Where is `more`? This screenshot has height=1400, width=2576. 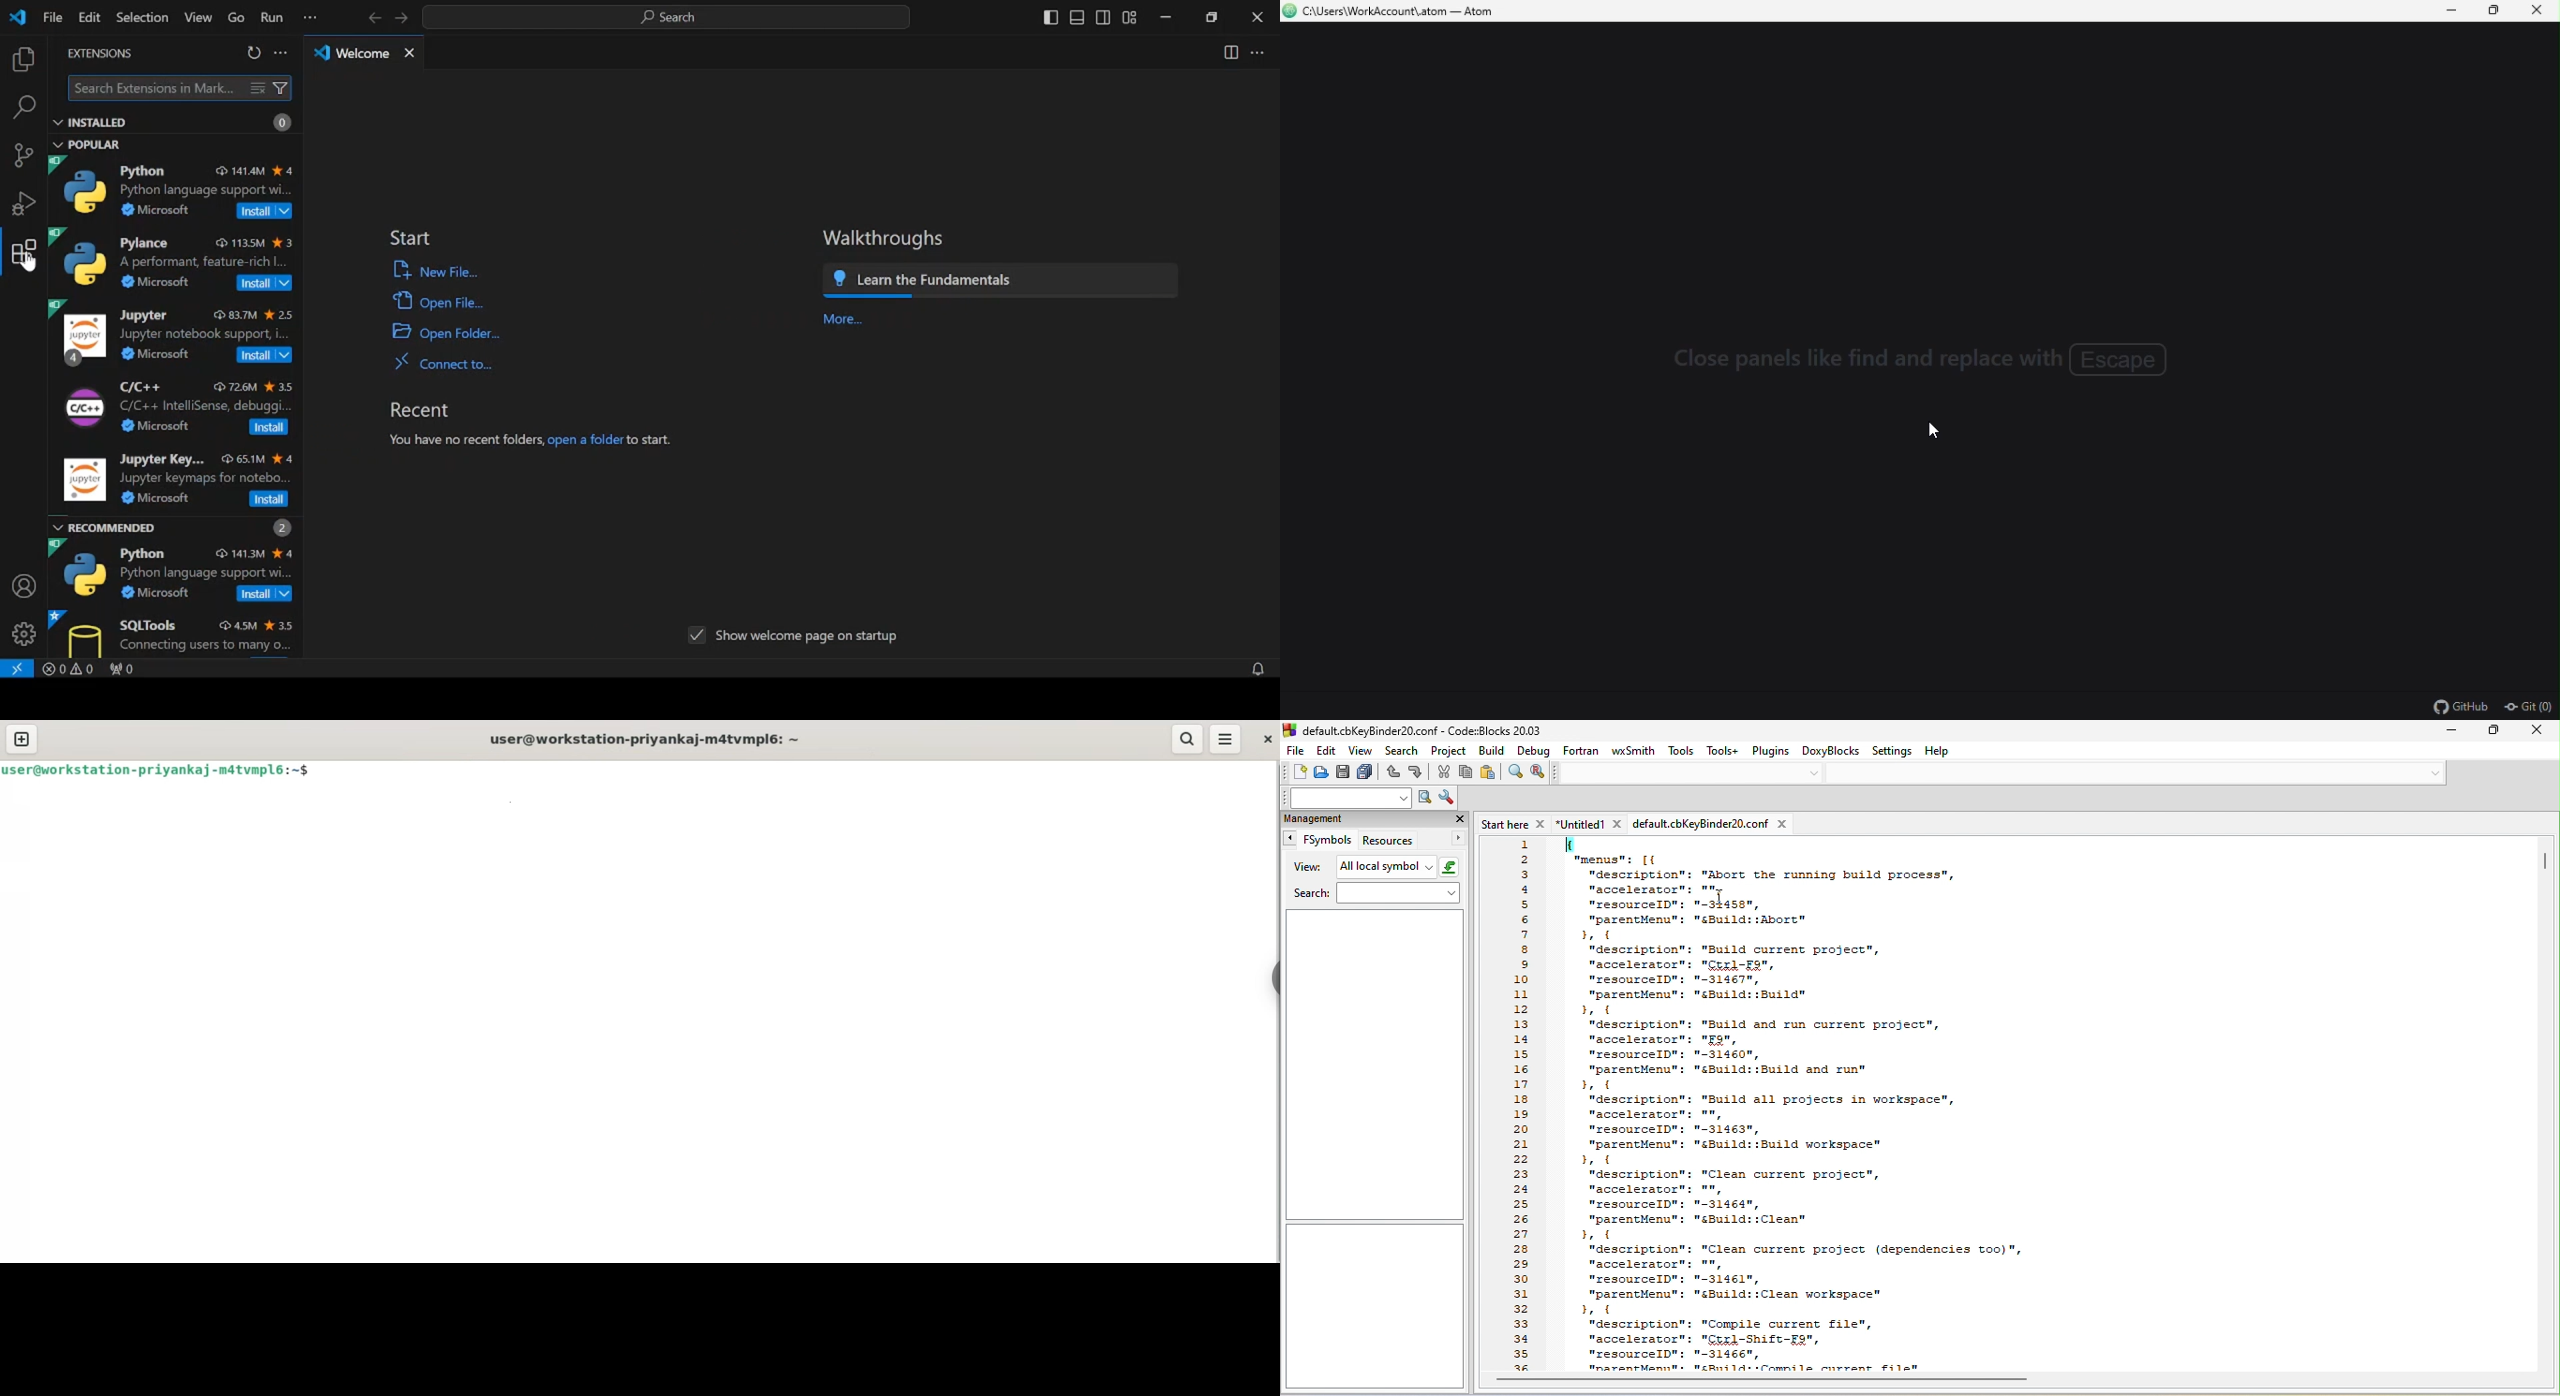 more is located at coordinates (840, 318).